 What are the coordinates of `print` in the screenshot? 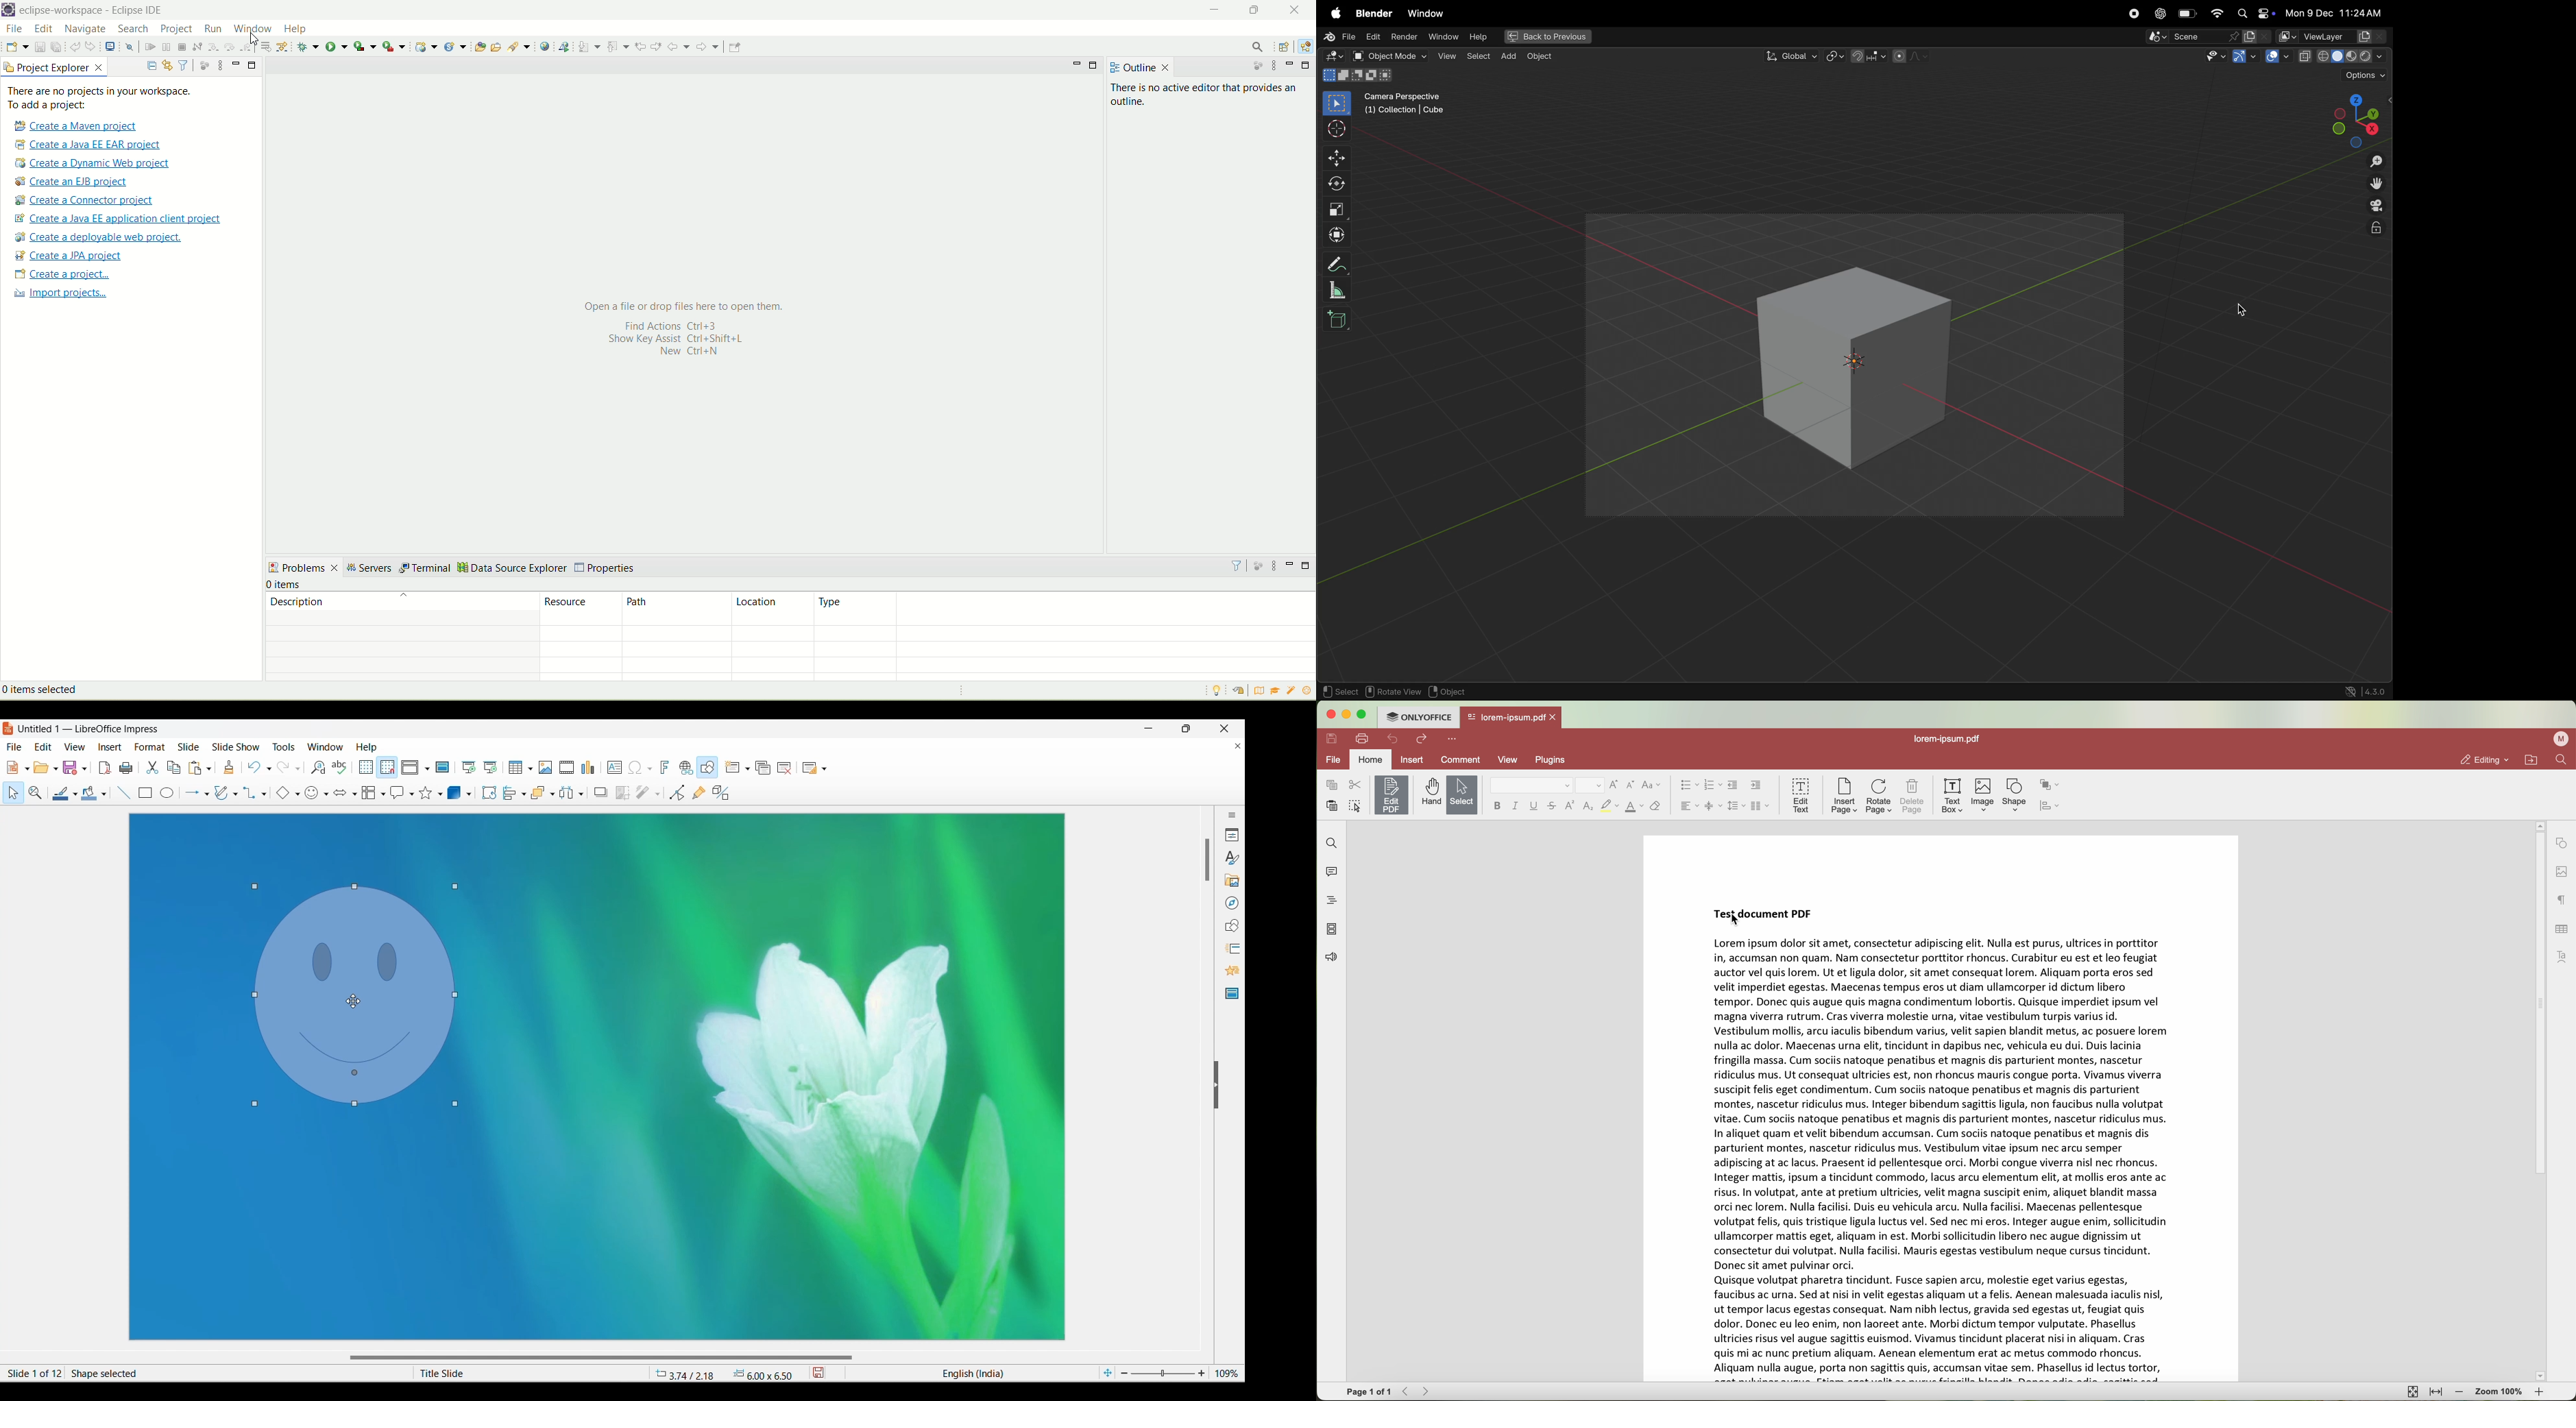 It's located at (1363, 738).